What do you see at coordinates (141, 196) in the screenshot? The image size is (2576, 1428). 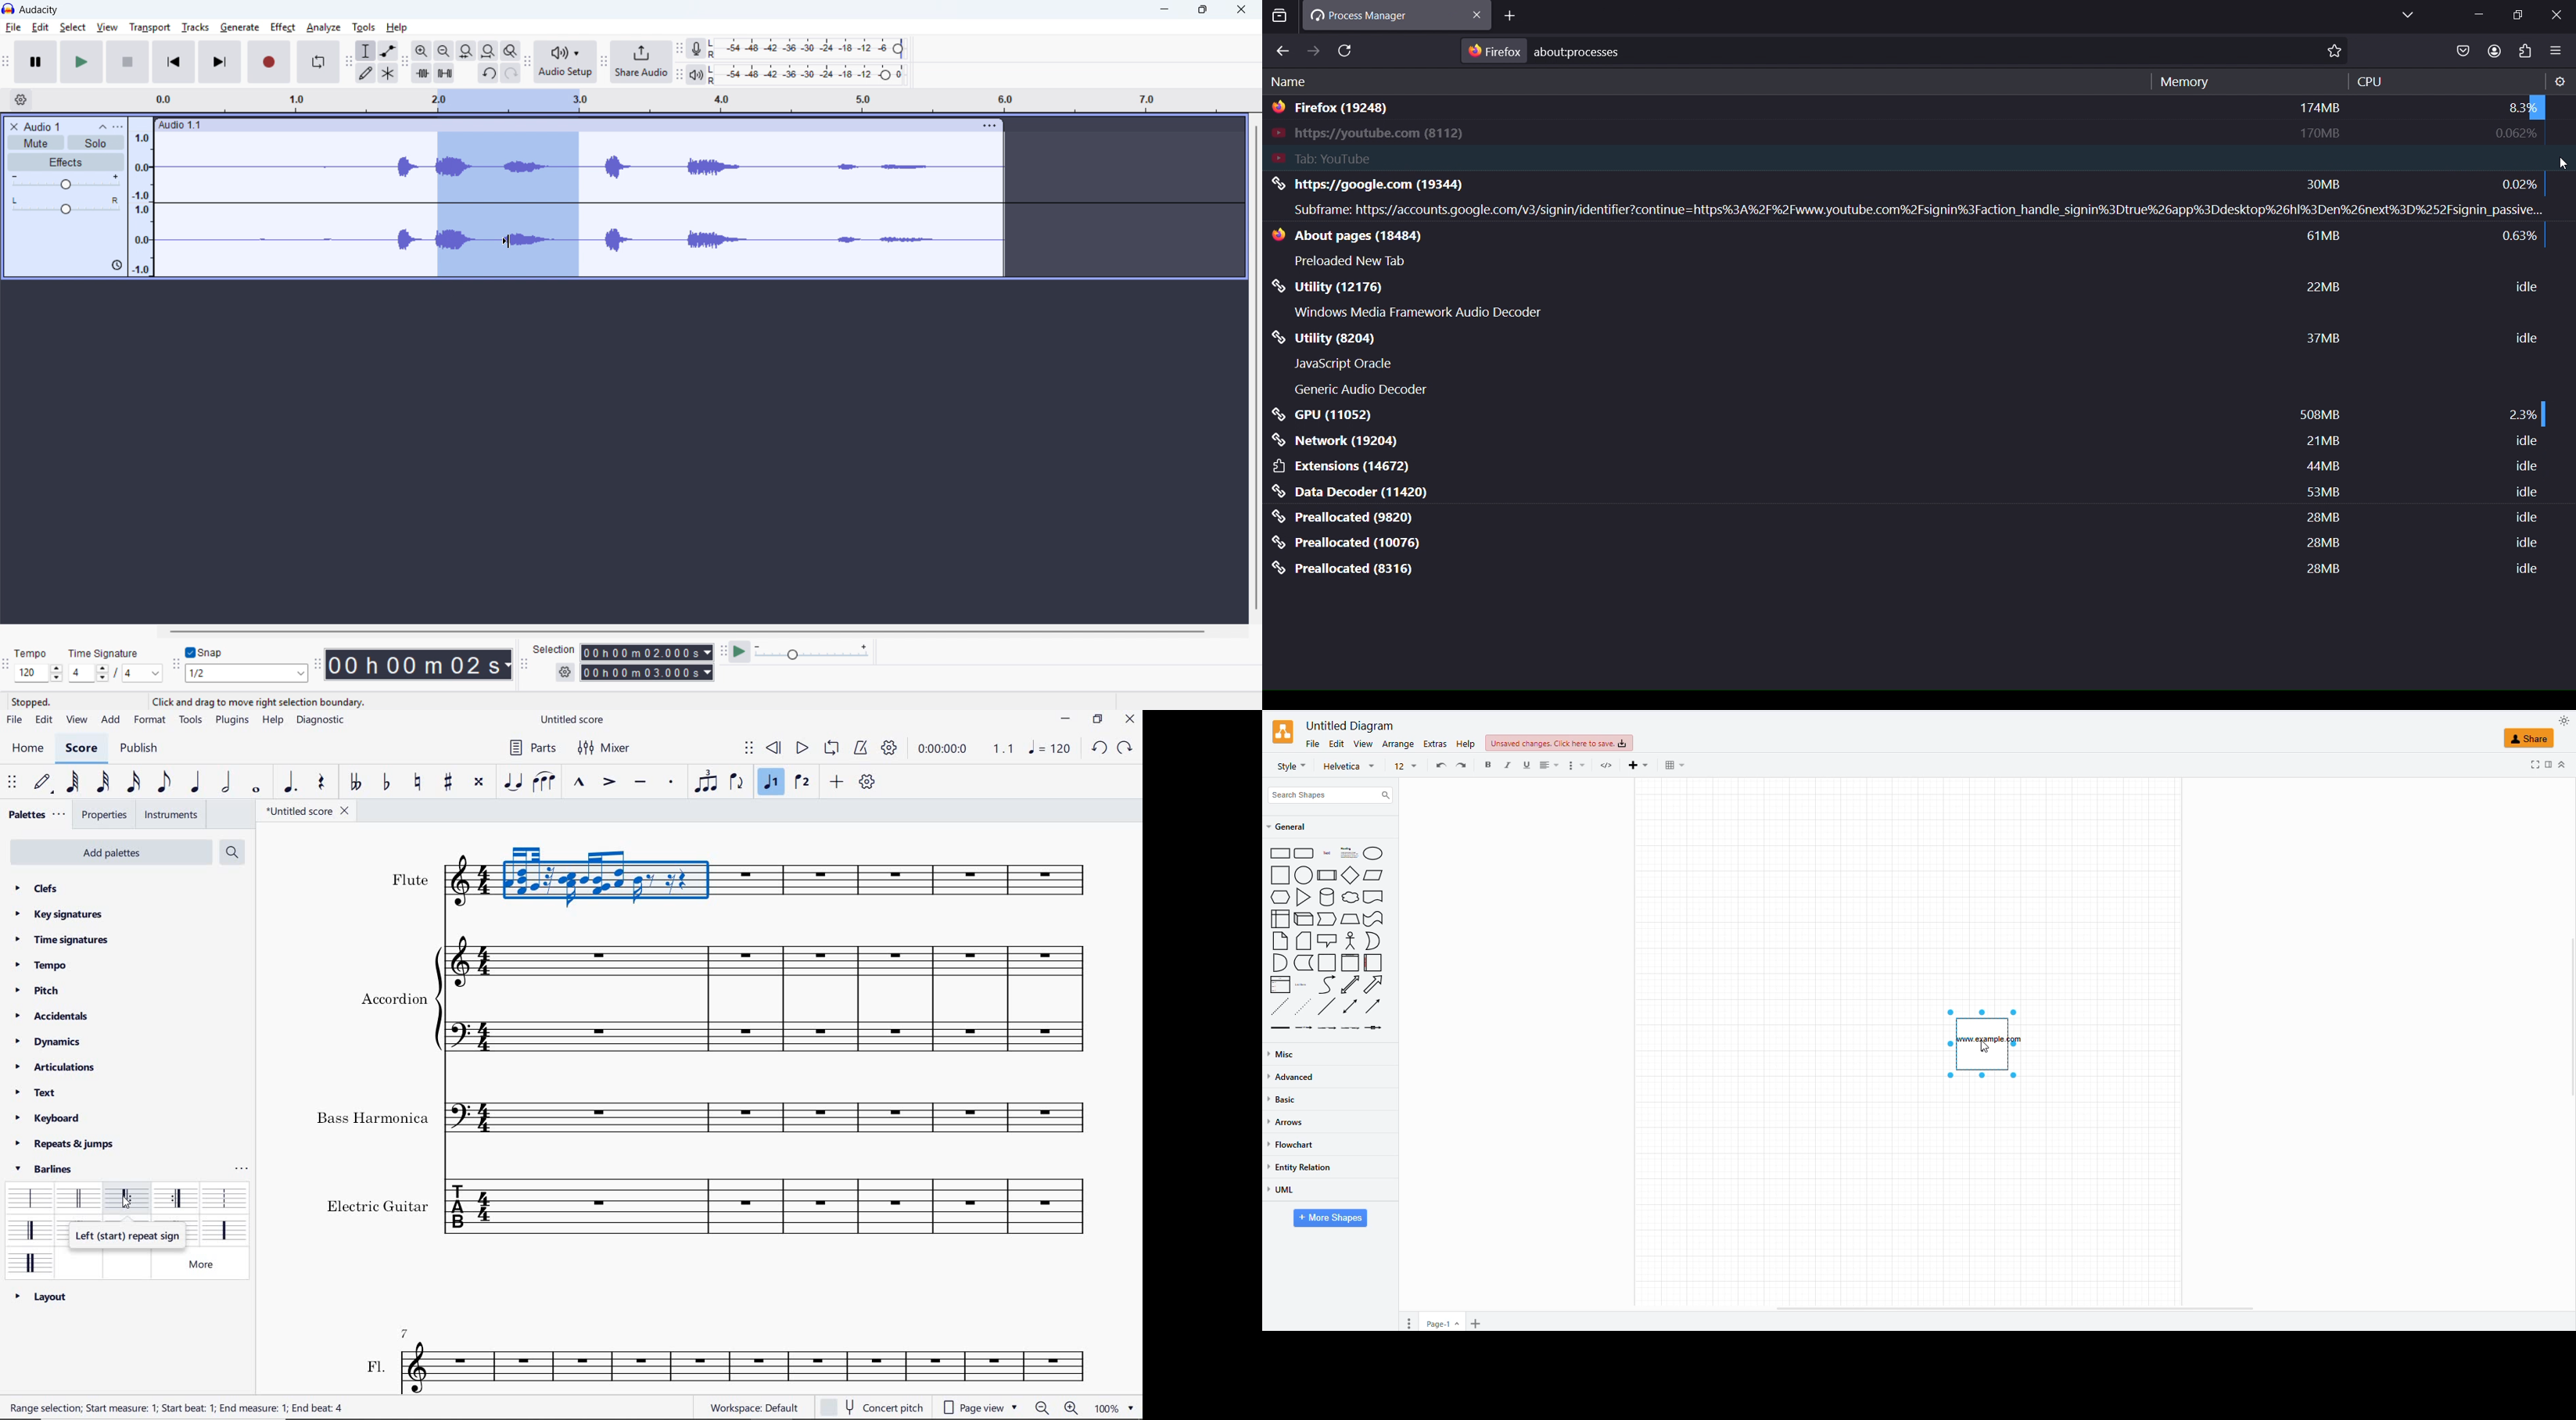 I see `Amplitude` at bounding box center [141, 196].